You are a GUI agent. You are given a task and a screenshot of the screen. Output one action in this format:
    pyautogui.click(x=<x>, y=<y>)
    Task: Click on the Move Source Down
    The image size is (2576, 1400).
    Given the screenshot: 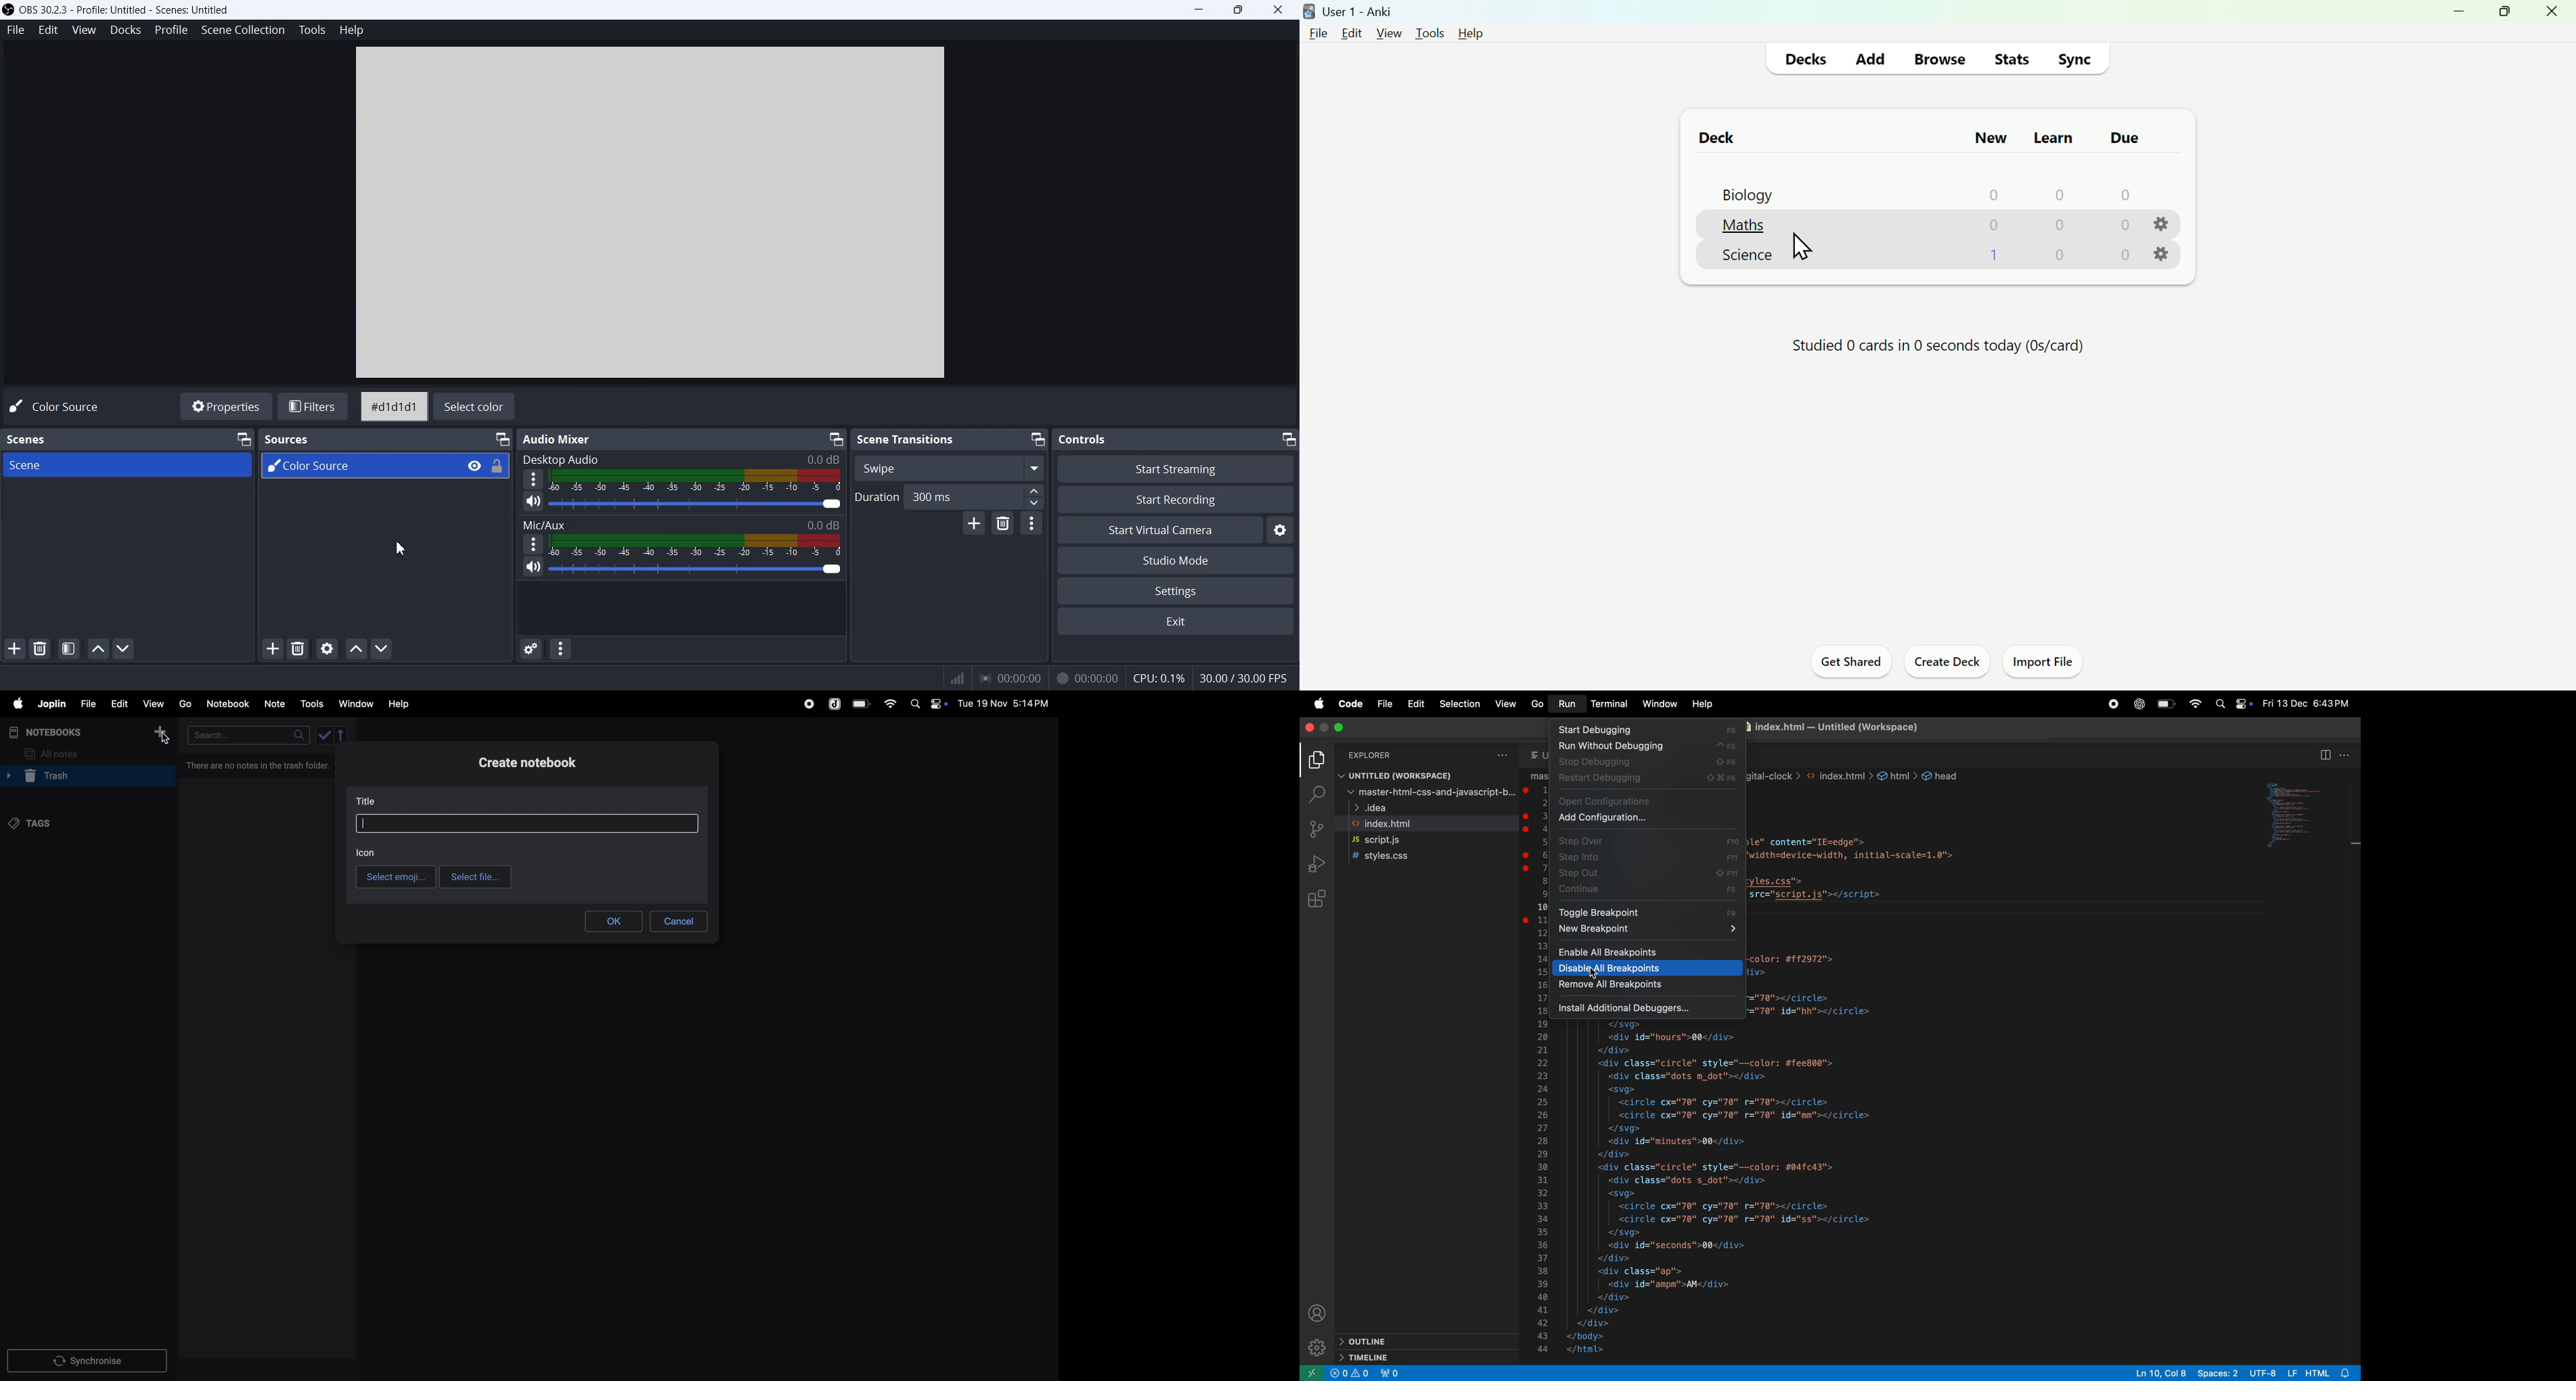 What is the action you would take?
    pyautogui.click(x=383, y=649)
    